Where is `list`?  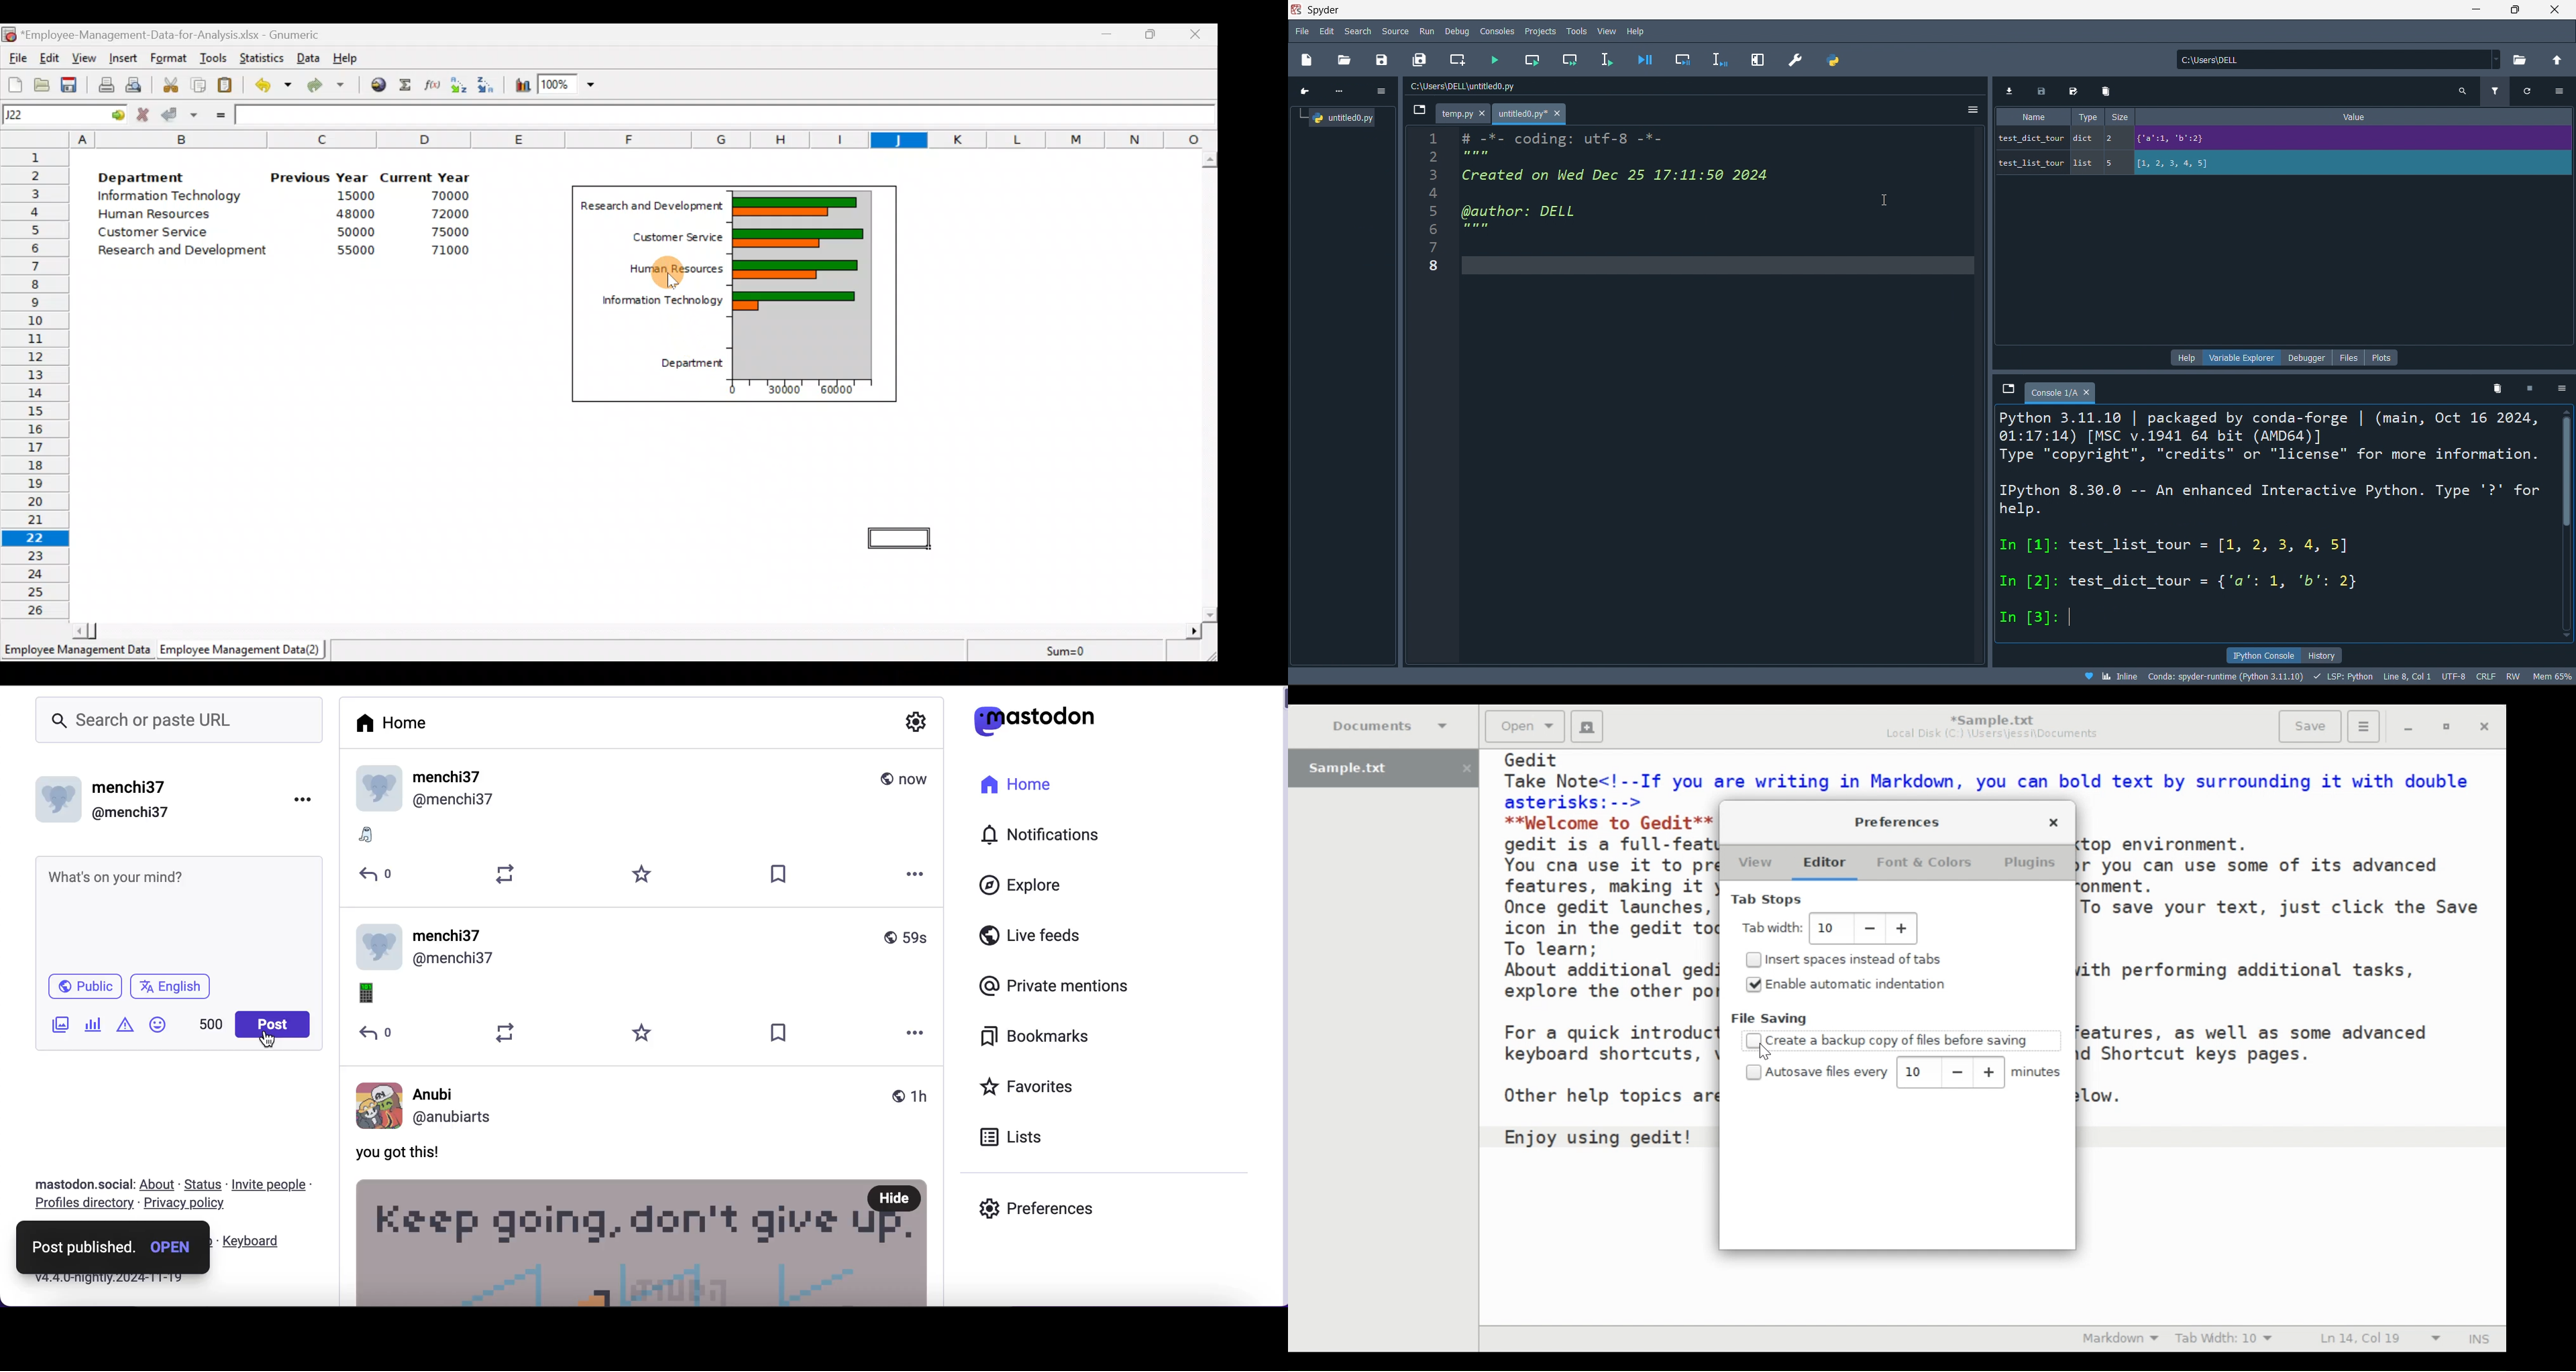
list is located at coordinates (2085, 163).